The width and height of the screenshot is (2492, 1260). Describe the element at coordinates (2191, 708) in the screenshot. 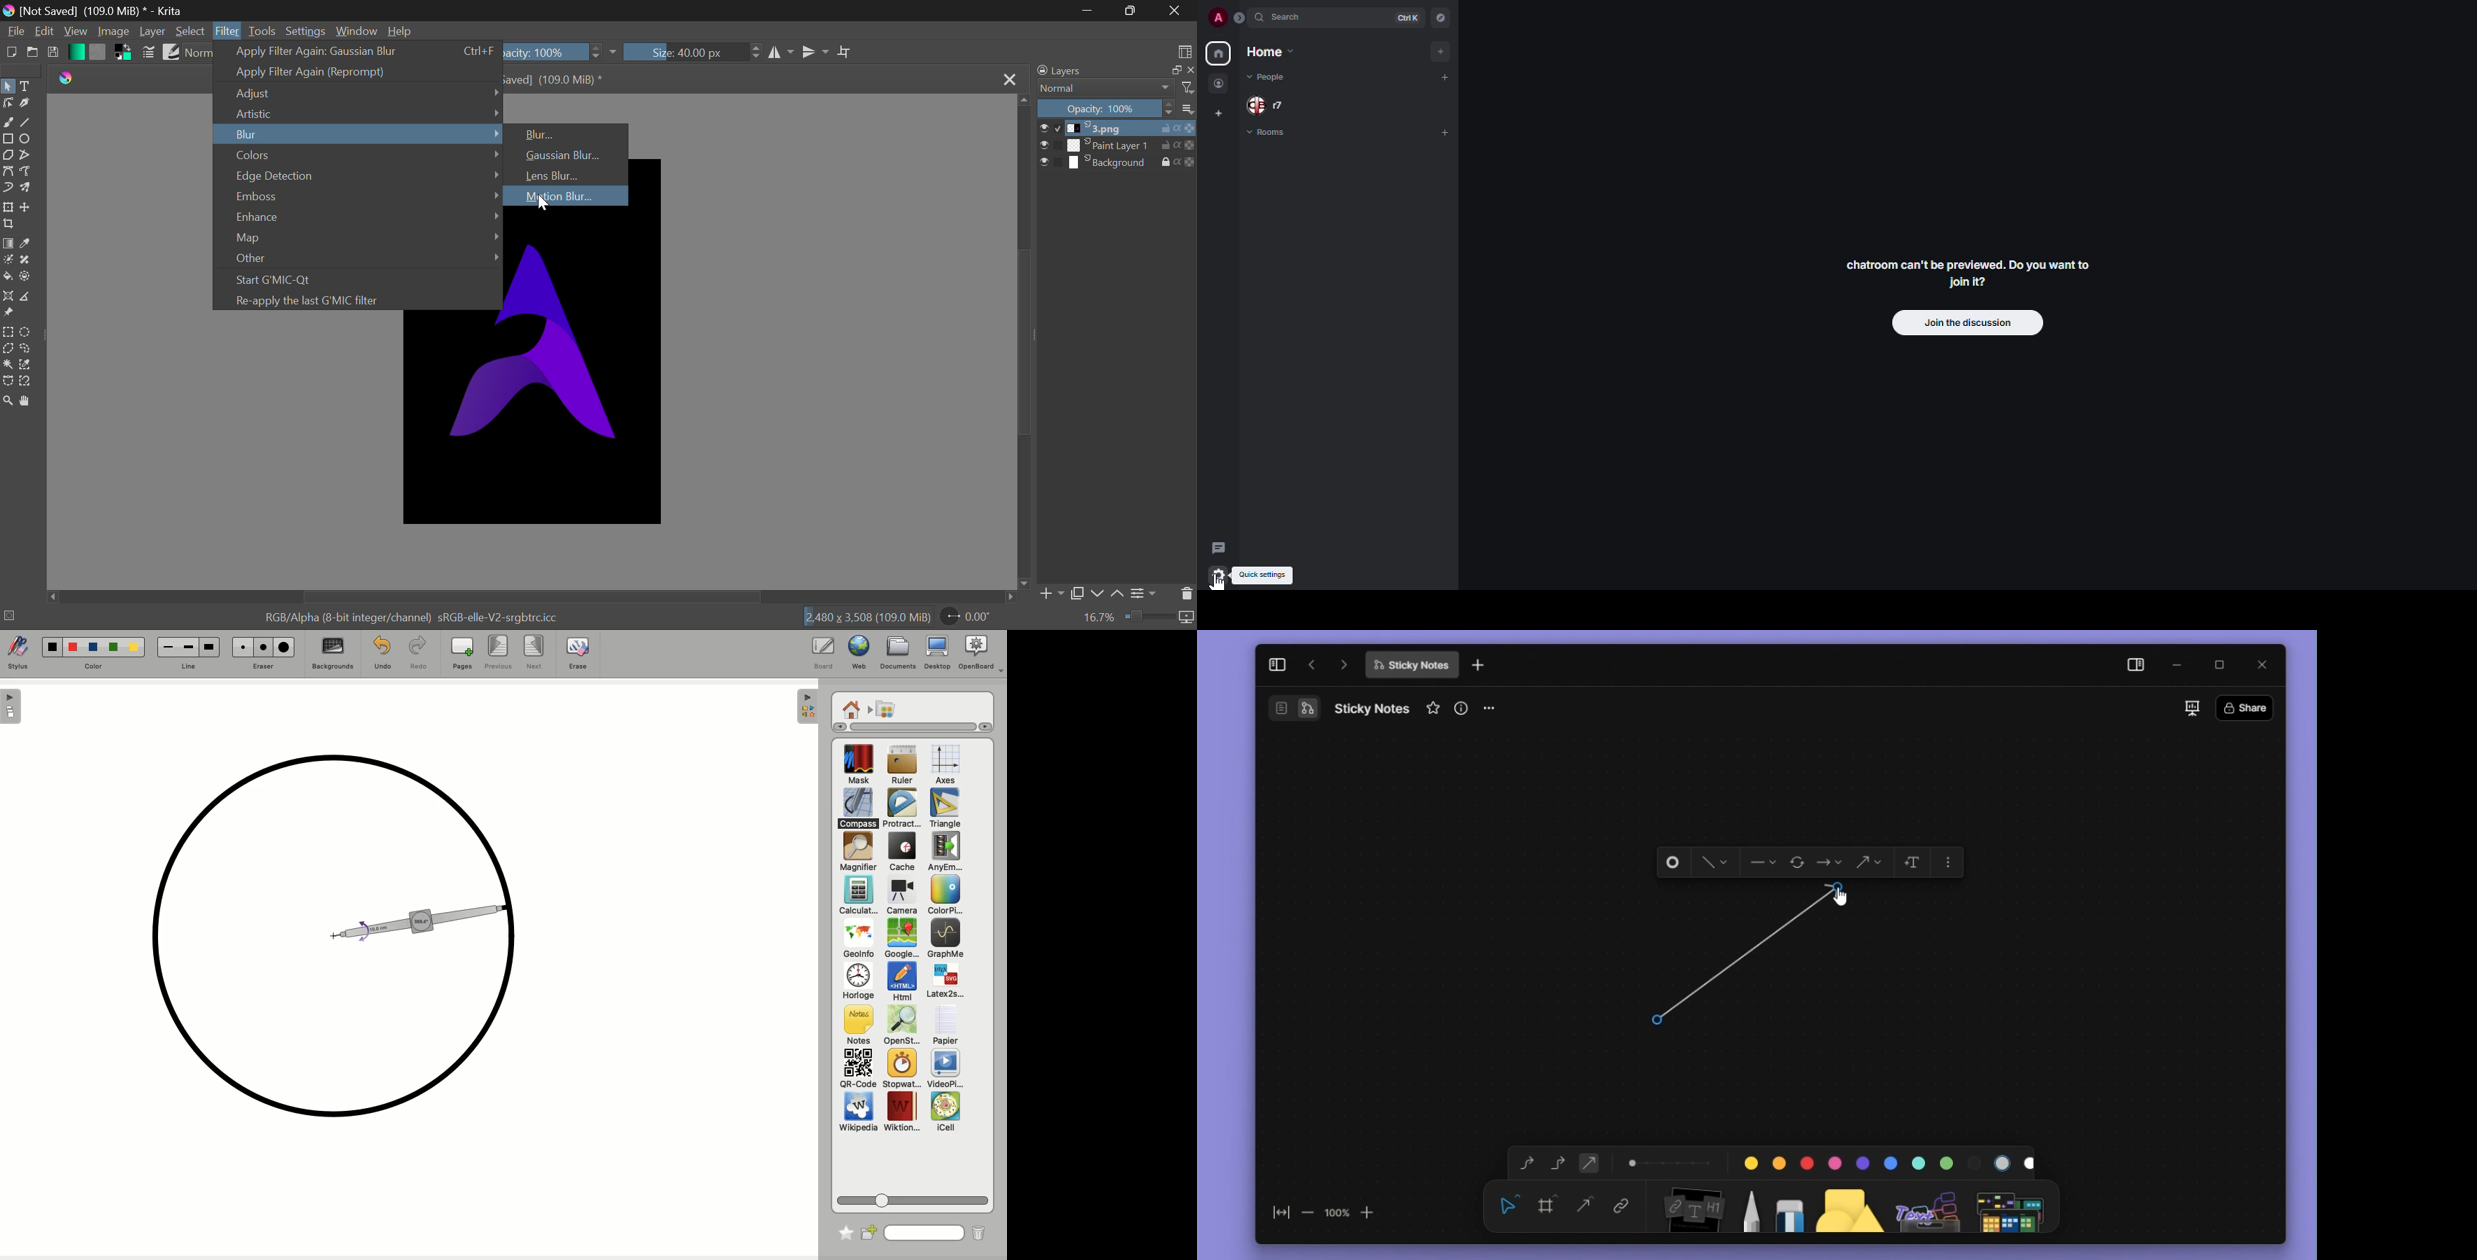

I see `slideshow` at that location.